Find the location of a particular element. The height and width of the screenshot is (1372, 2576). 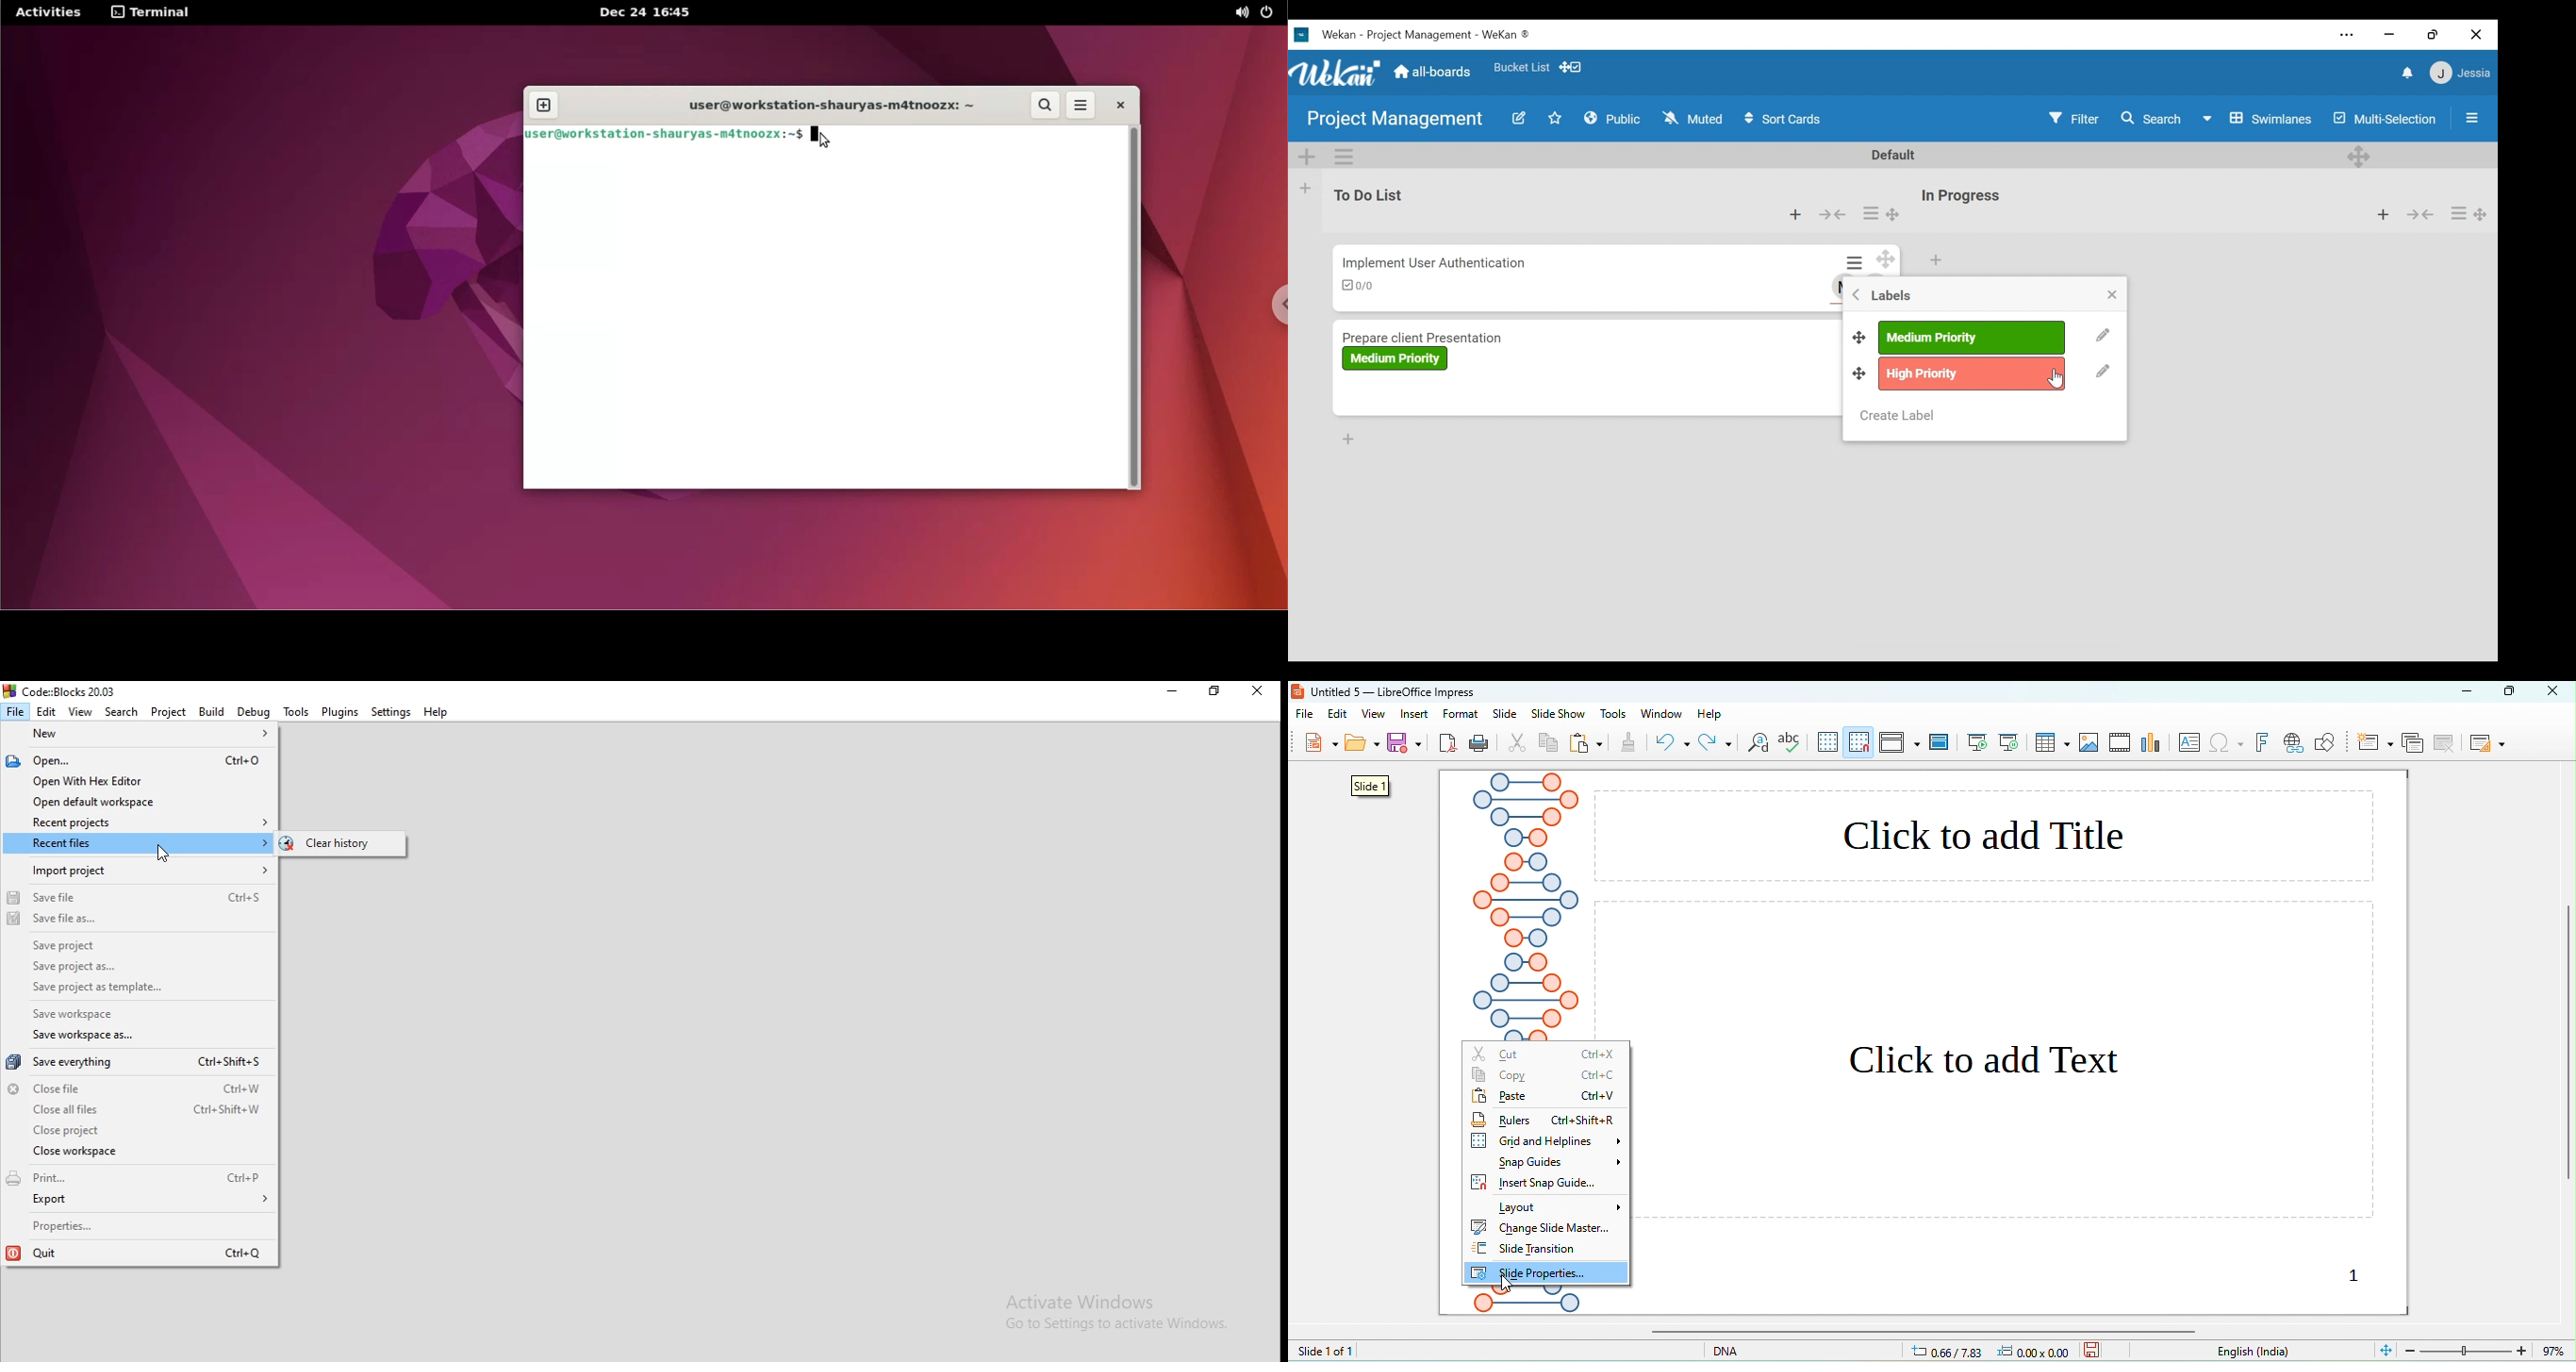

DNA is located at coordinates (1752, 1350).